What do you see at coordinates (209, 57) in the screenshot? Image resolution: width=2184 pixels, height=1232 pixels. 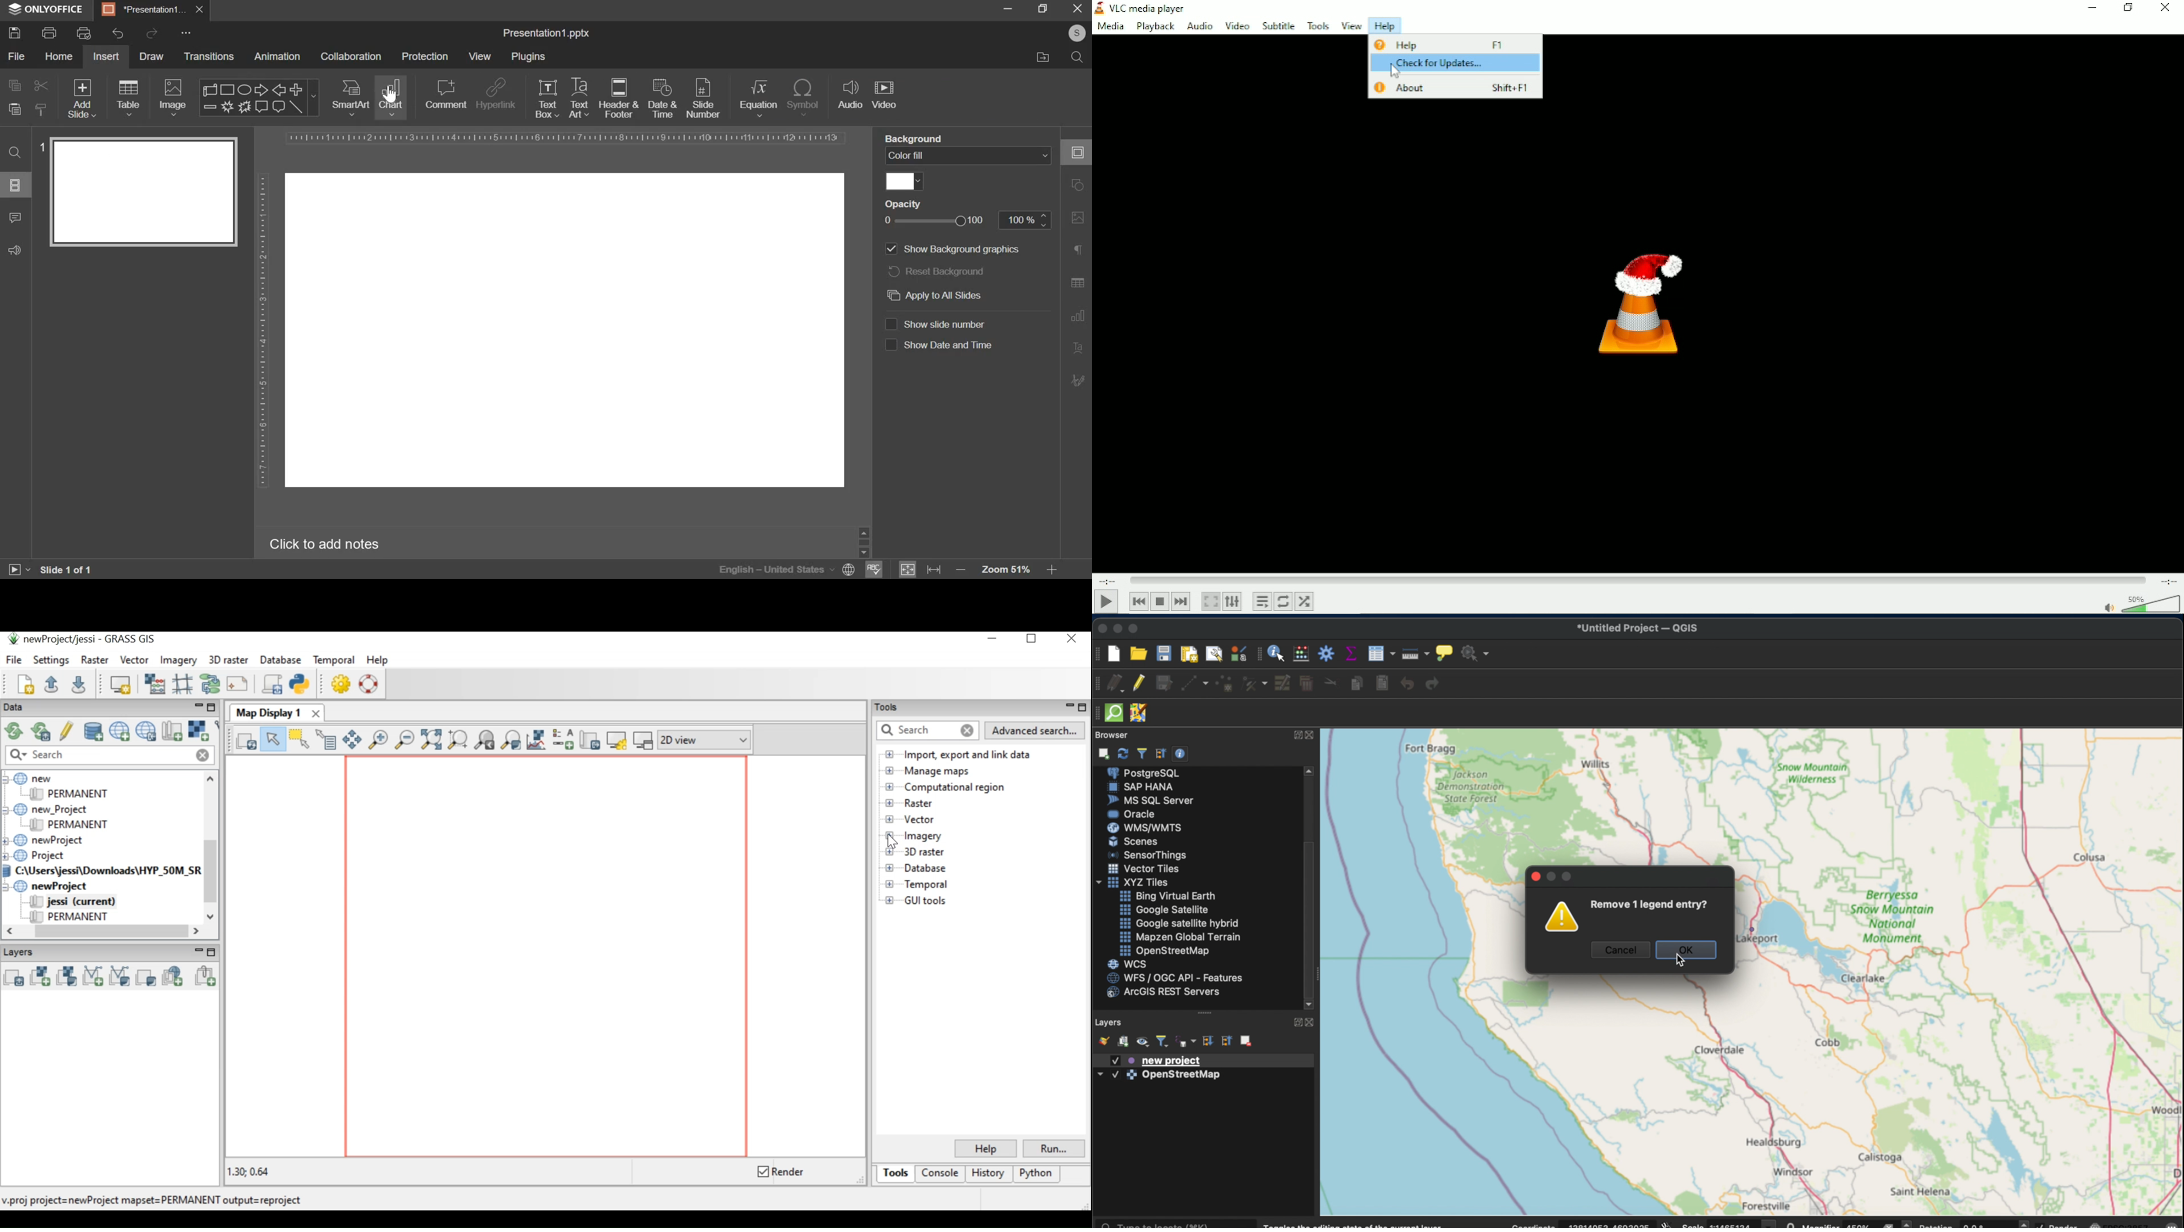 I see `transitions` at bounding box center [209, 57].